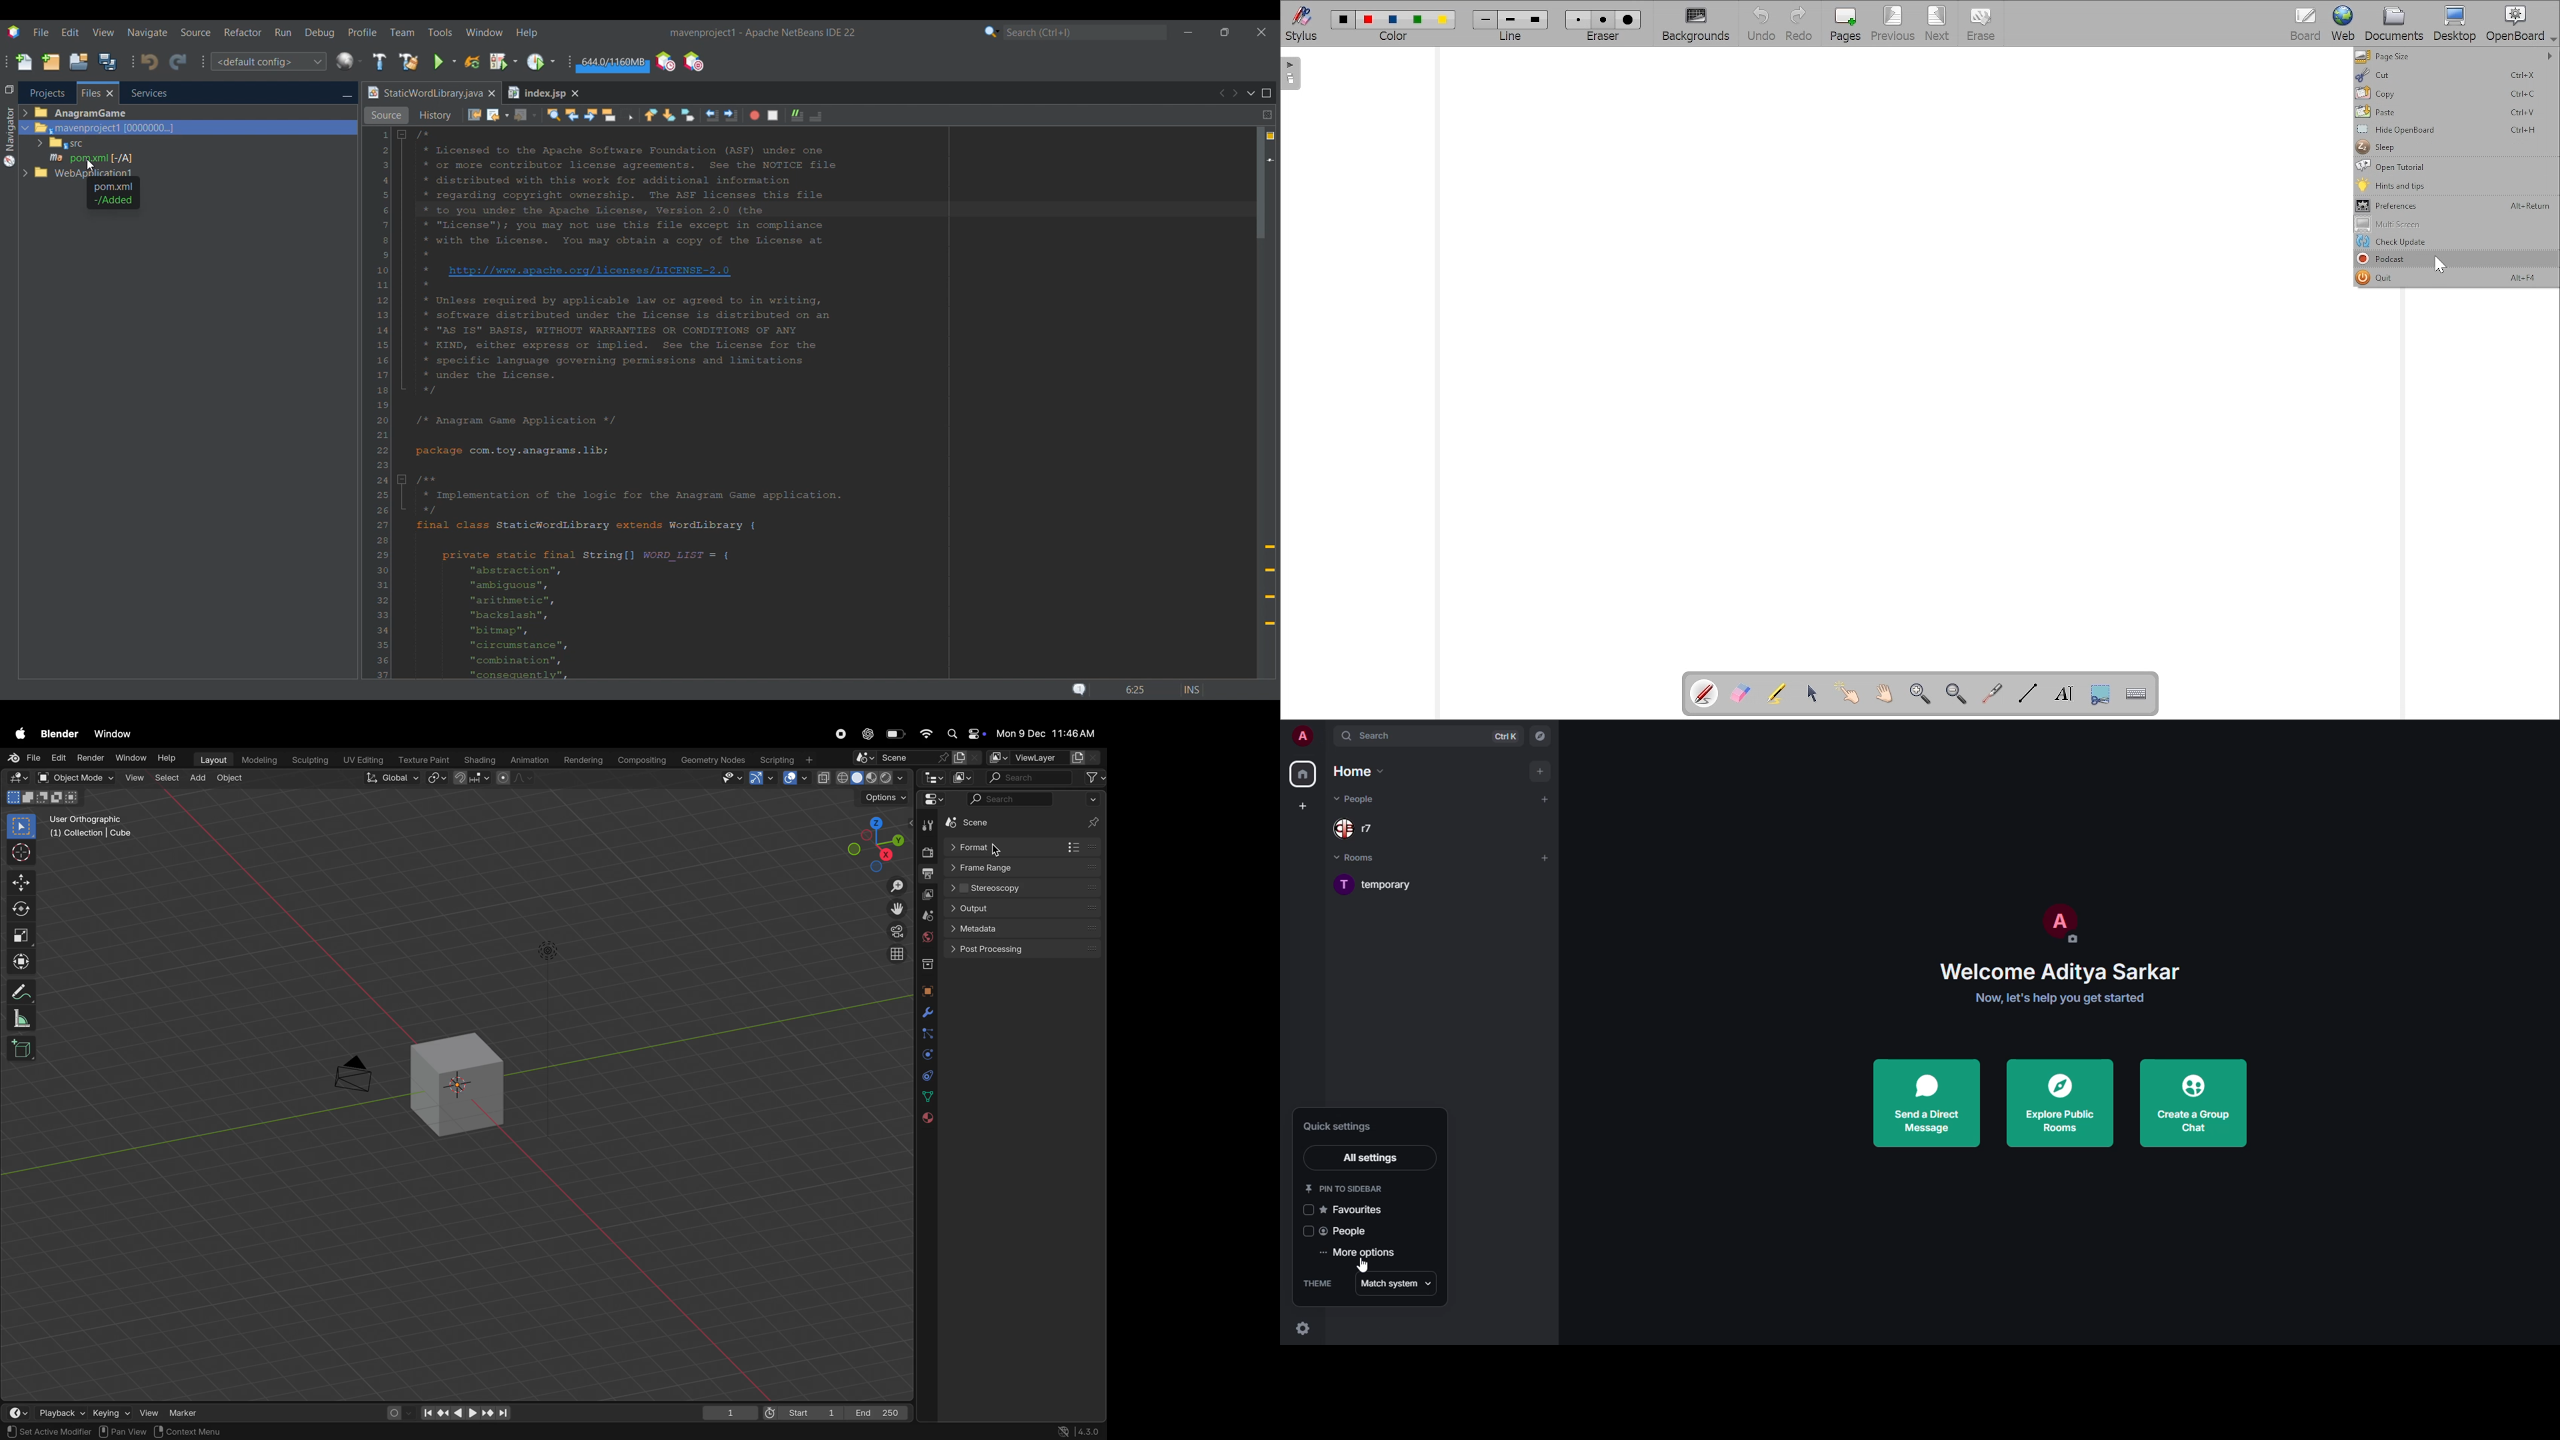  I want to click on people, so click(1358, 828).